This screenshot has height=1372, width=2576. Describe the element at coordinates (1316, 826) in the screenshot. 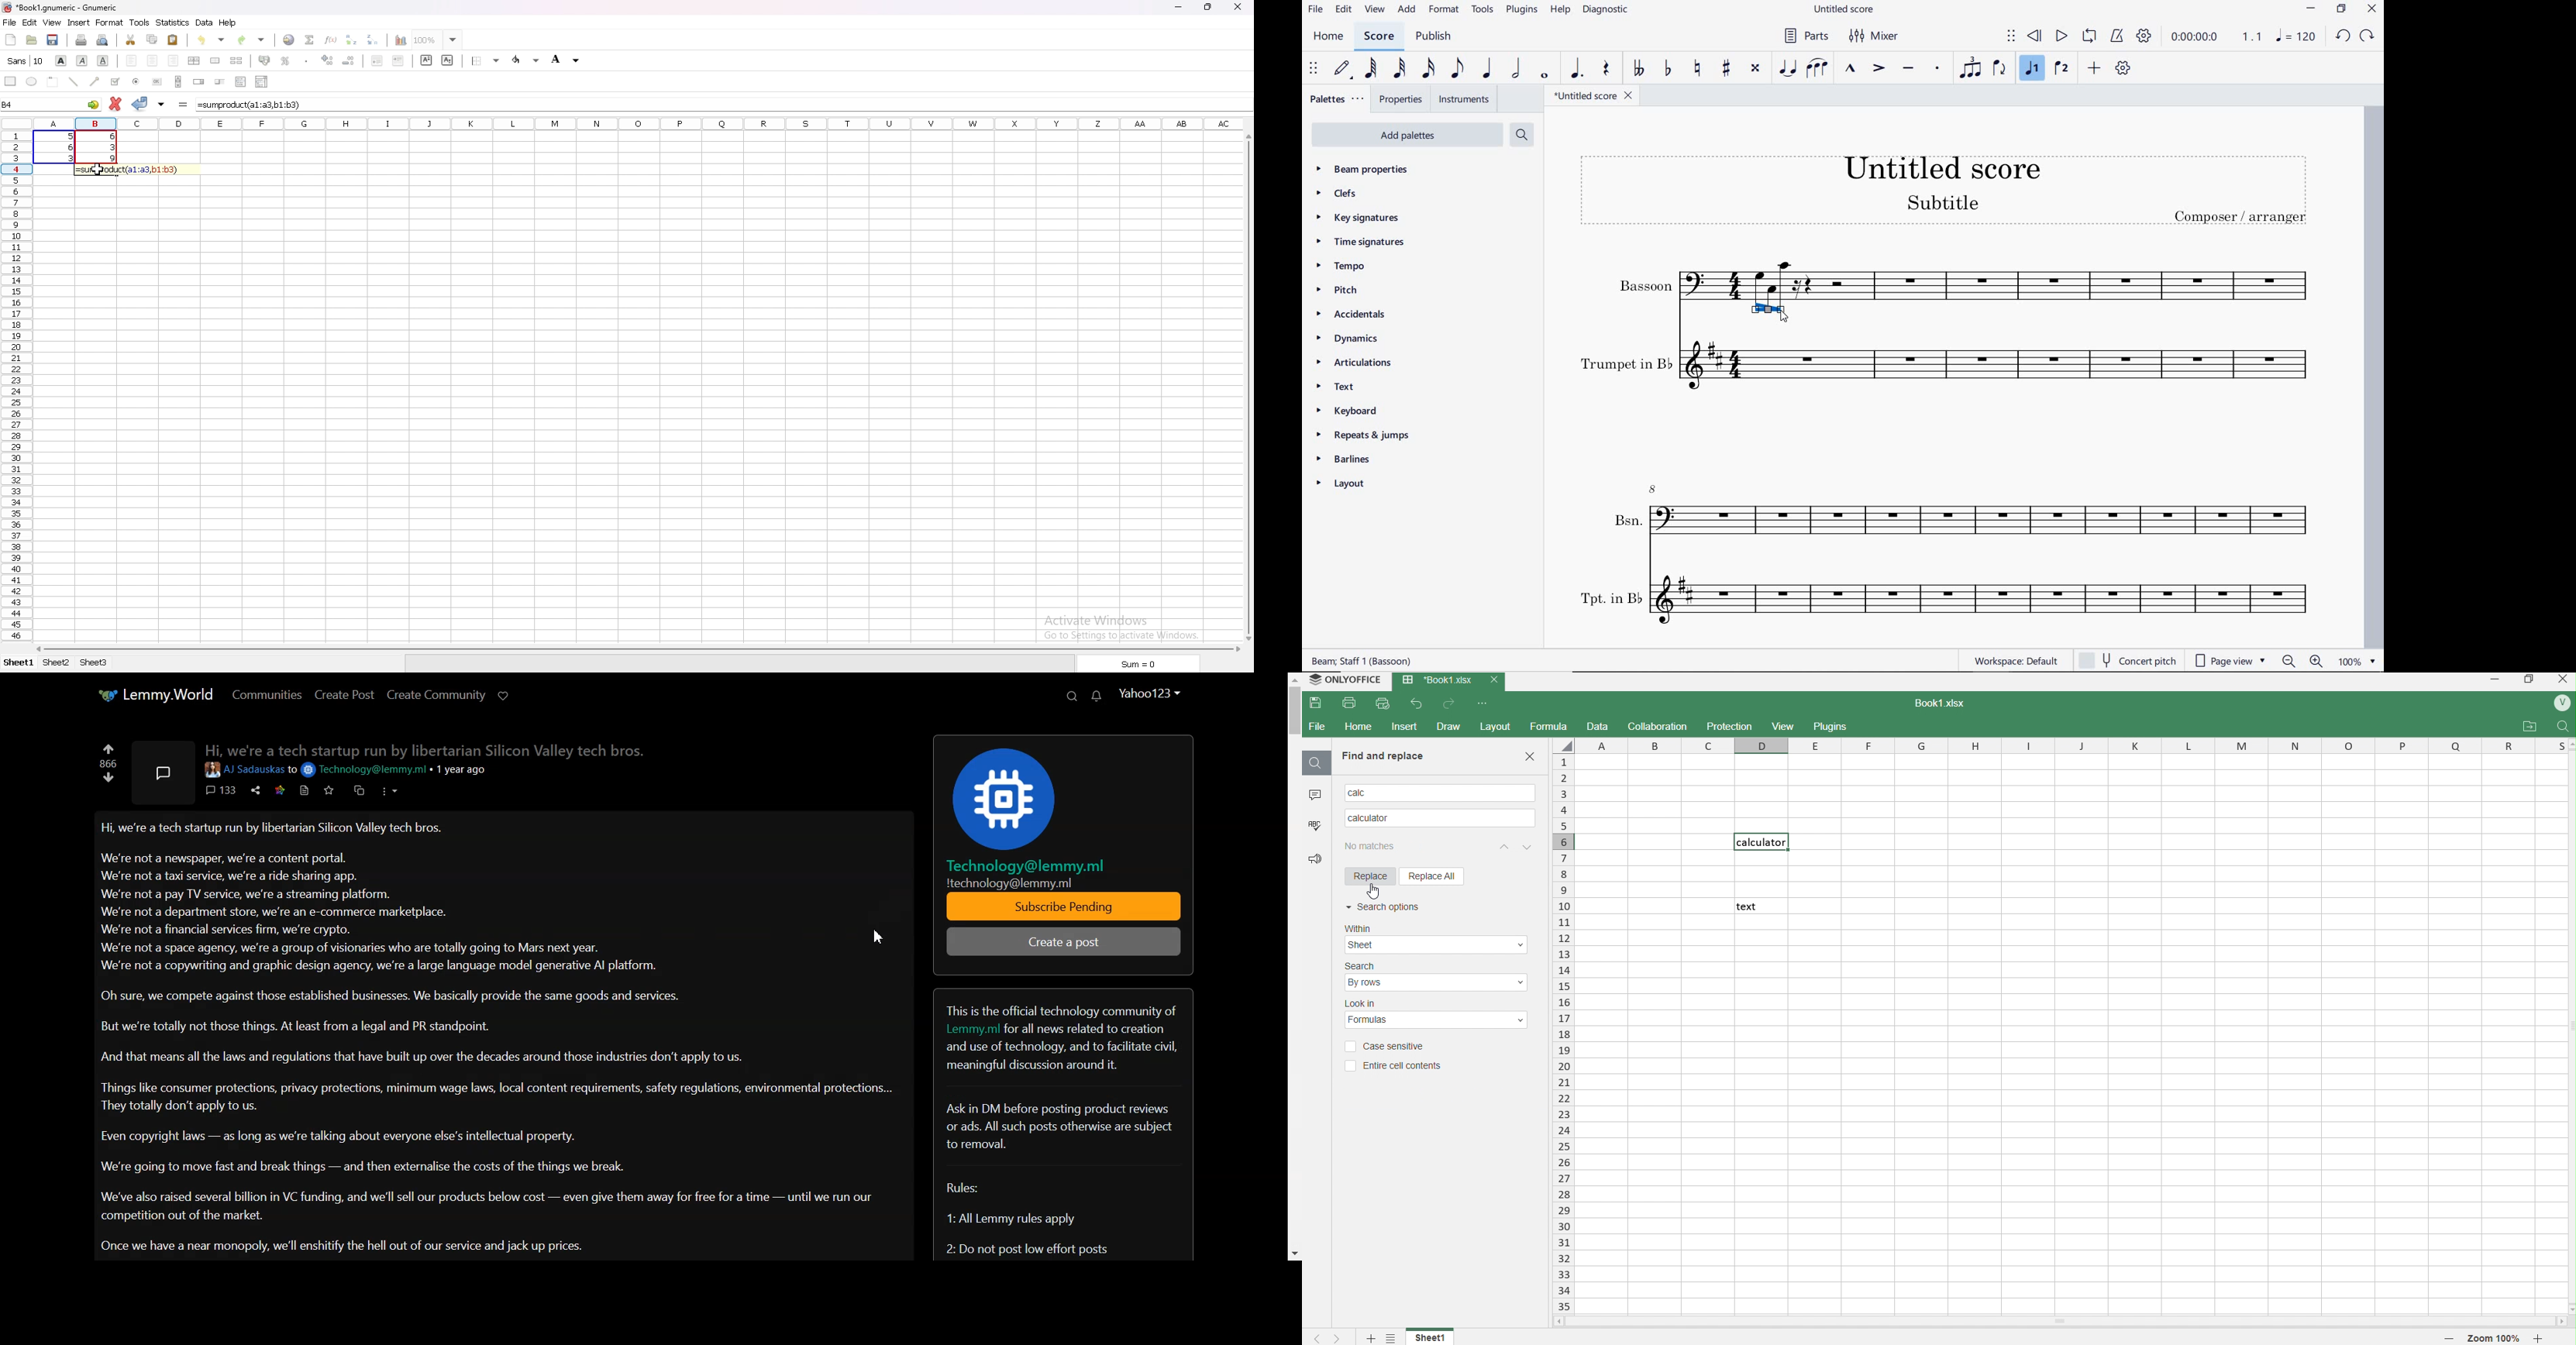

I see `spelling check` at that location.